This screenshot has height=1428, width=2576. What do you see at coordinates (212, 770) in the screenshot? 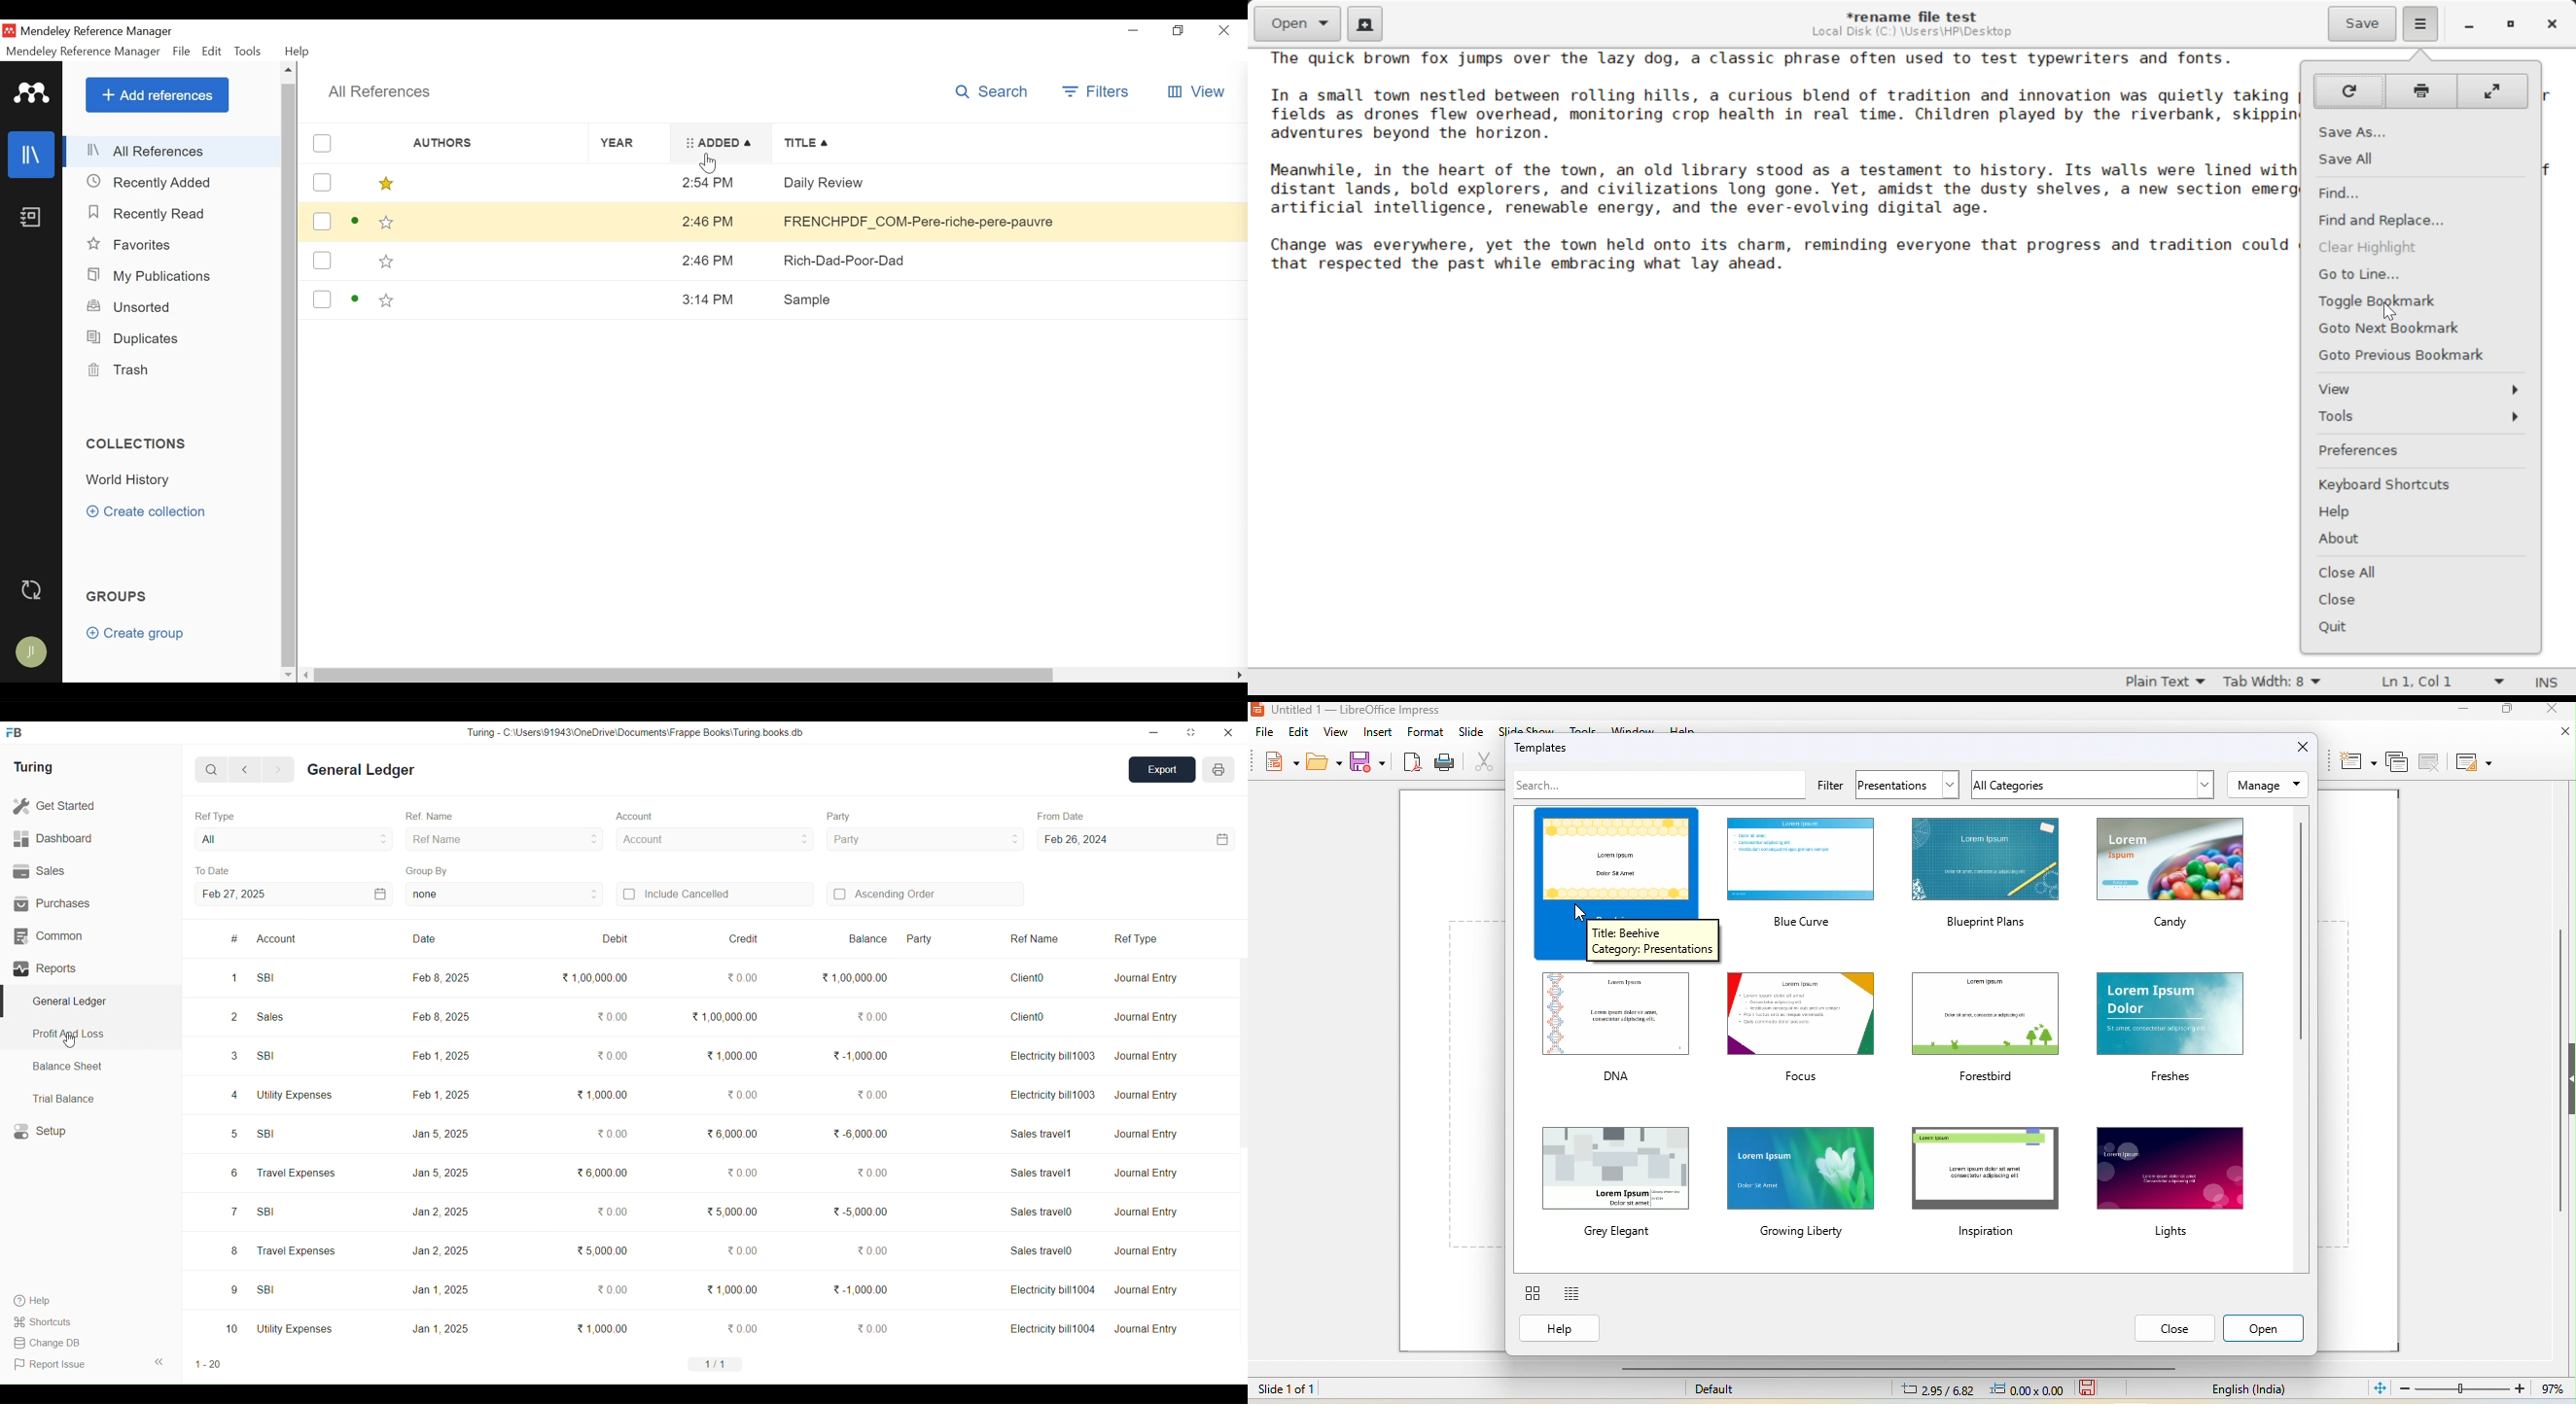
I see `Search` at bounding box center [212, 770].